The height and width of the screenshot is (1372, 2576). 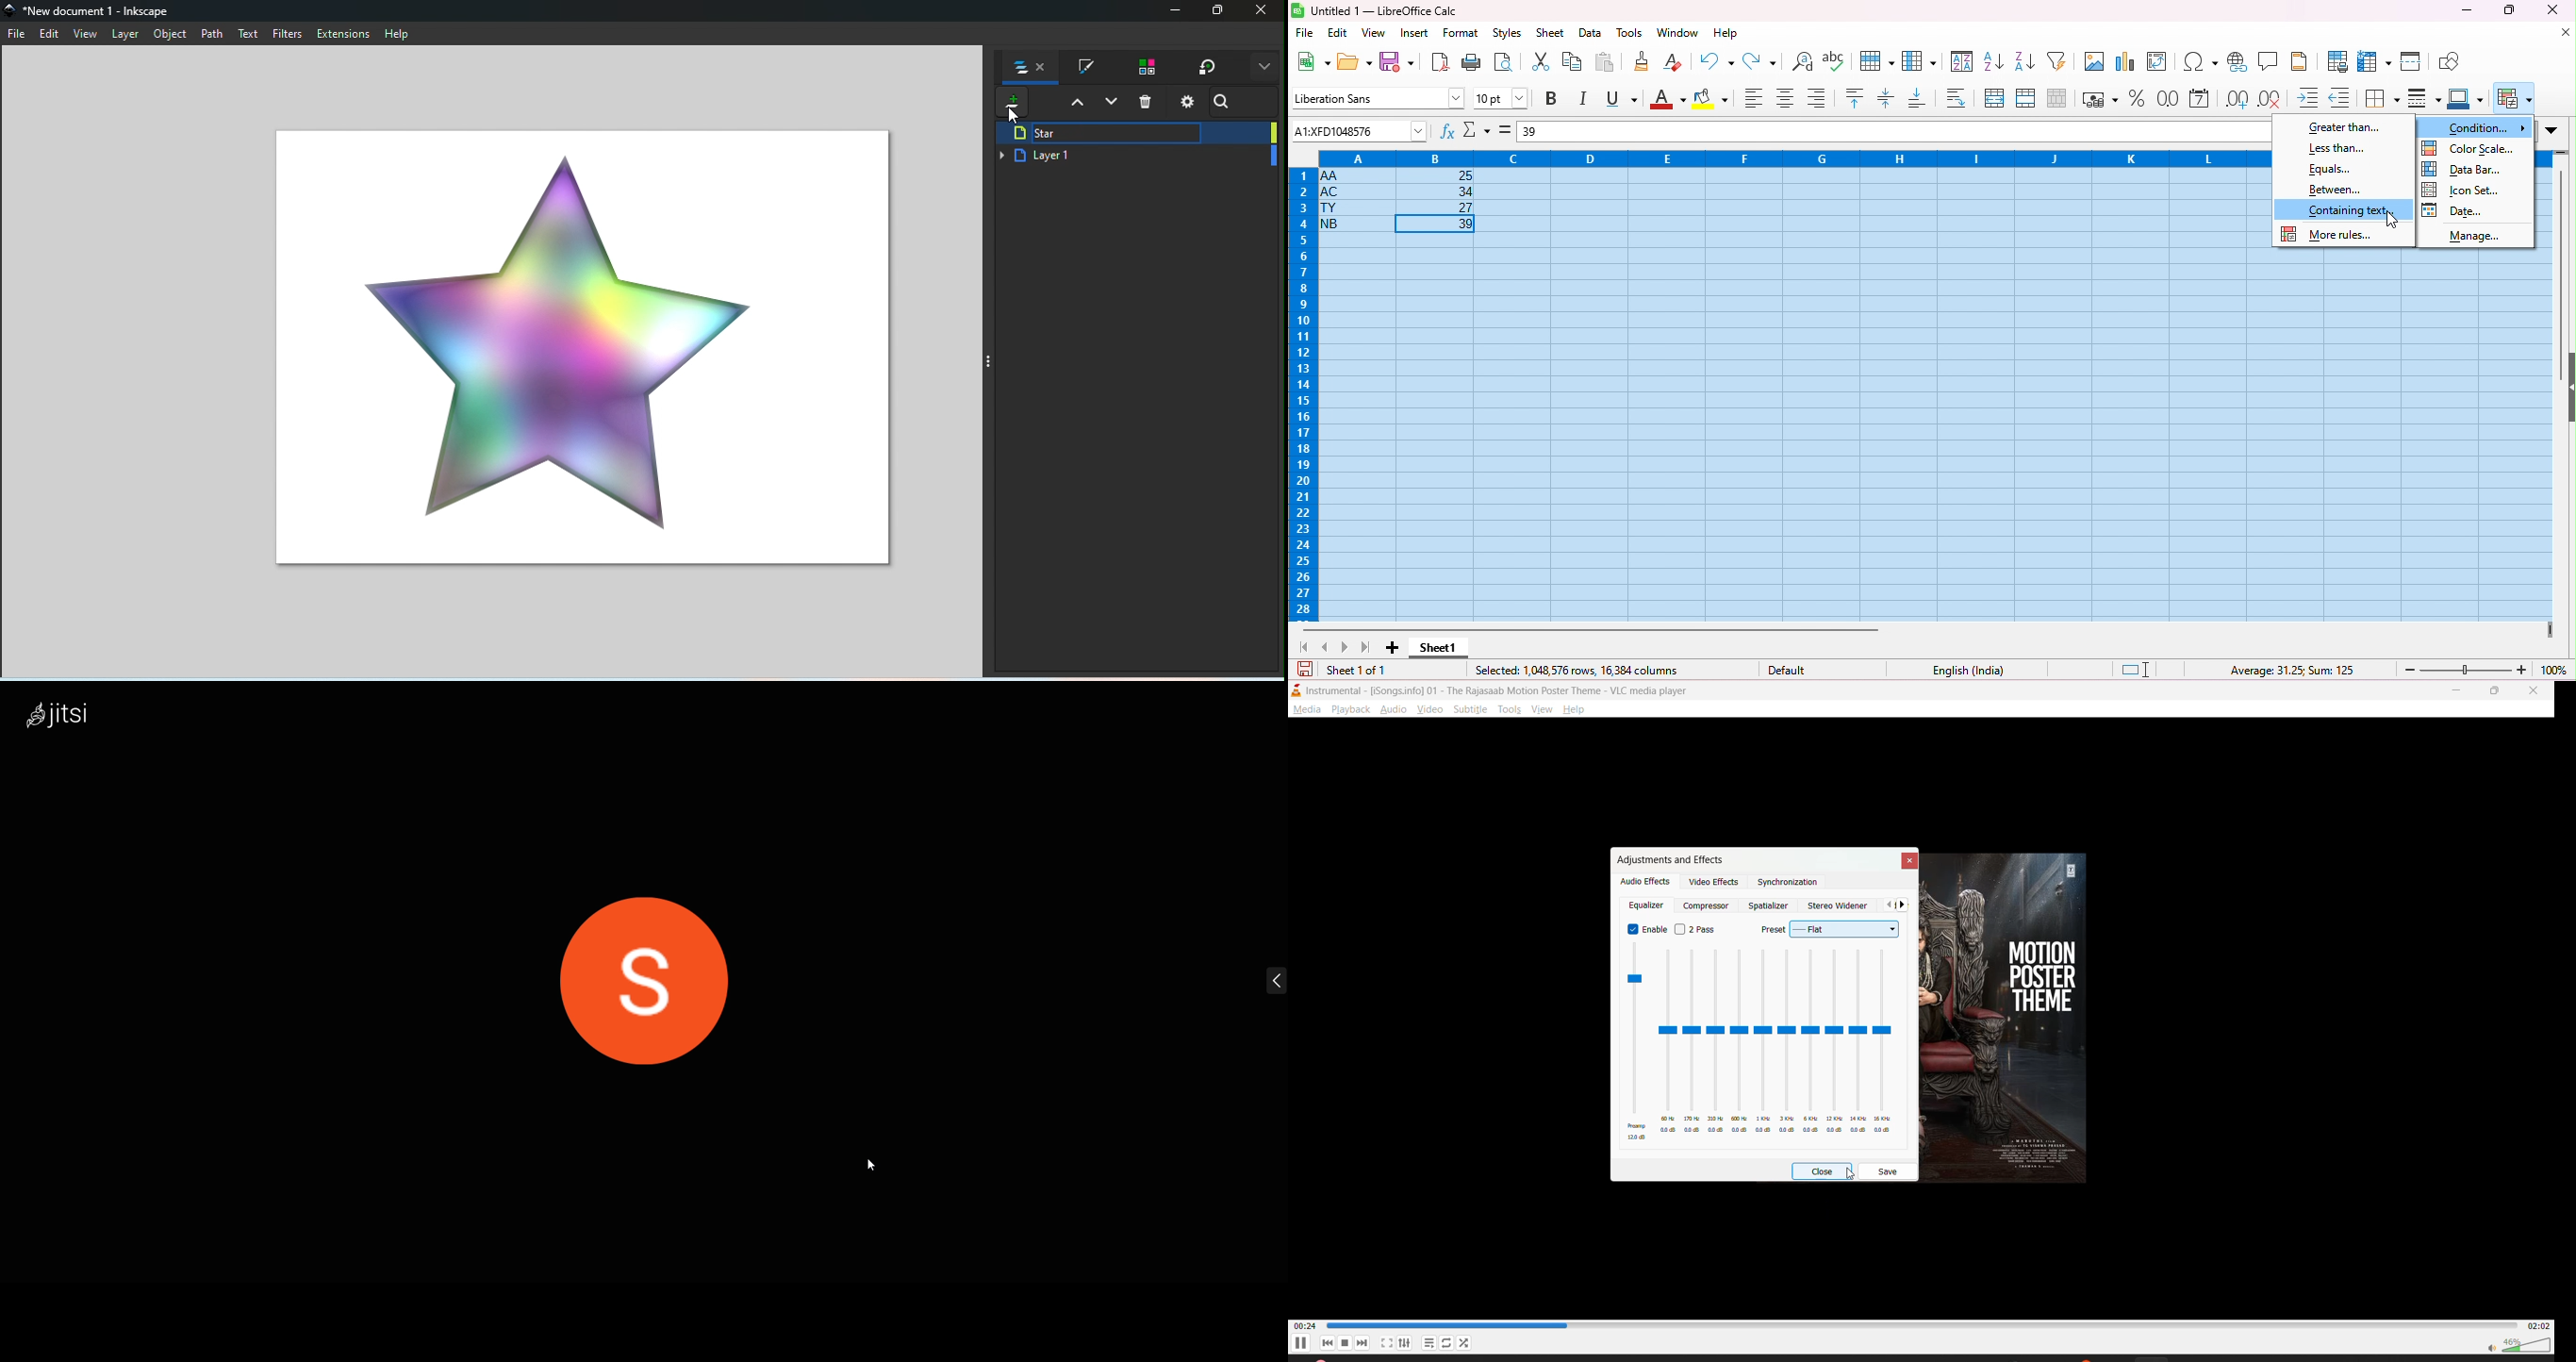 What do you see at coordinates (92, 9) in the screenshot?
I see `File name` at bounding box center [92, 9].